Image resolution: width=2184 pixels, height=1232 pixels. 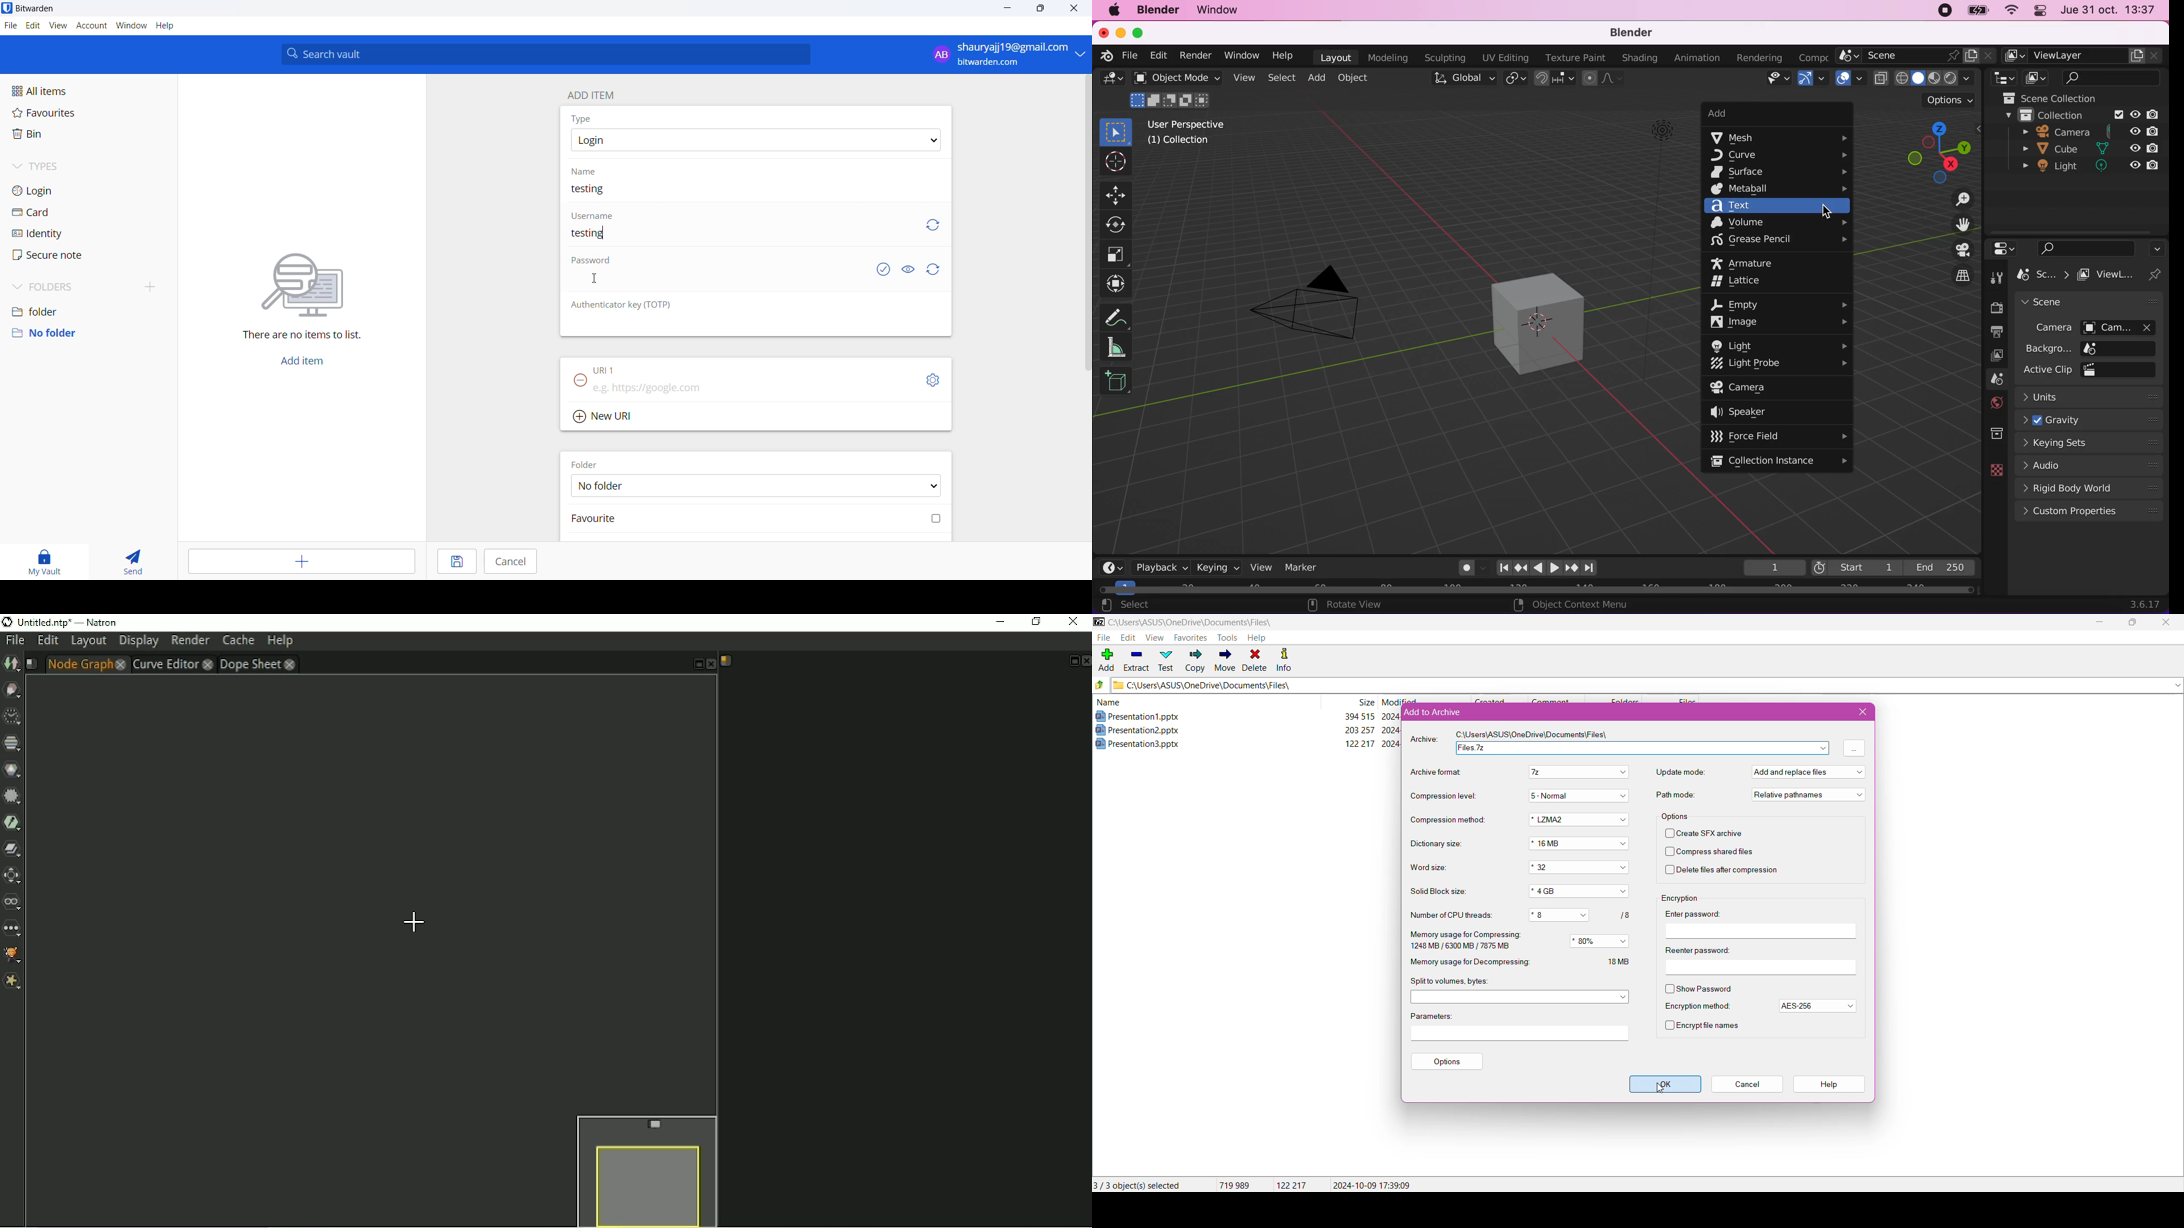 I want to click on Encryption, so click(x=1680, y=898).